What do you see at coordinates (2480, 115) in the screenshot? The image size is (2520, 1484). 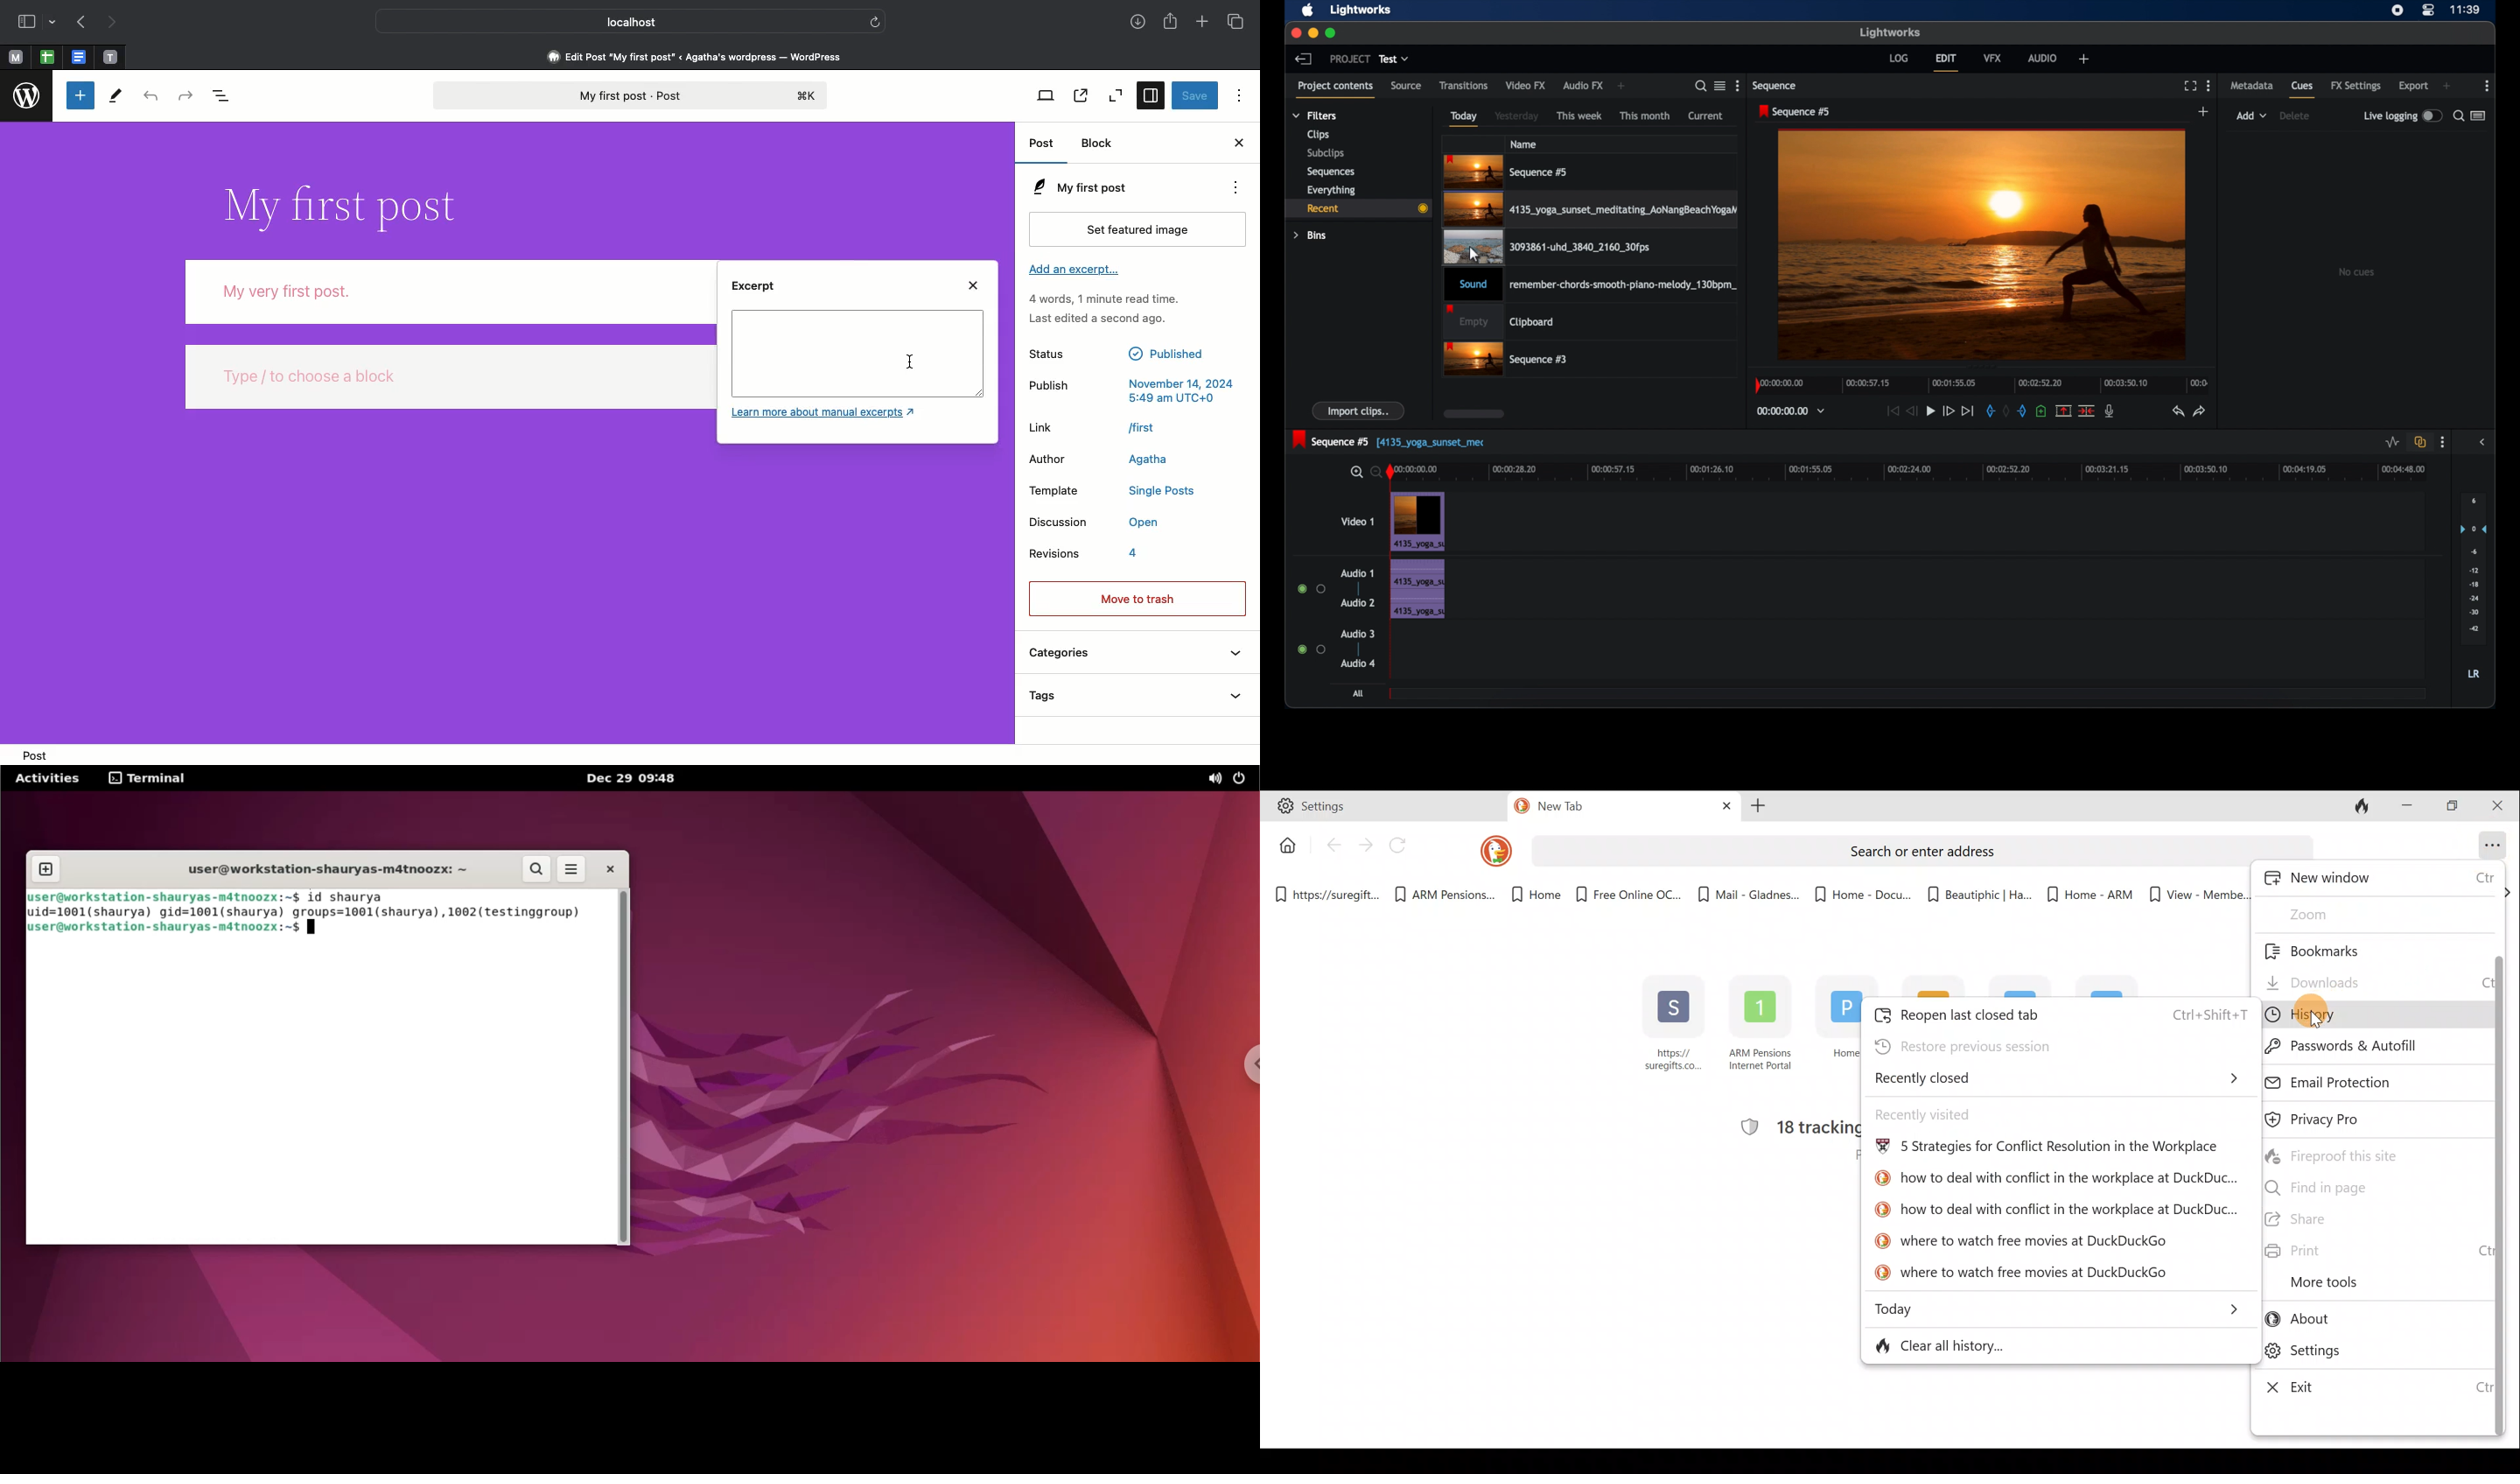 I see `toggle list or logger view` at bounding box center [2480, 115].